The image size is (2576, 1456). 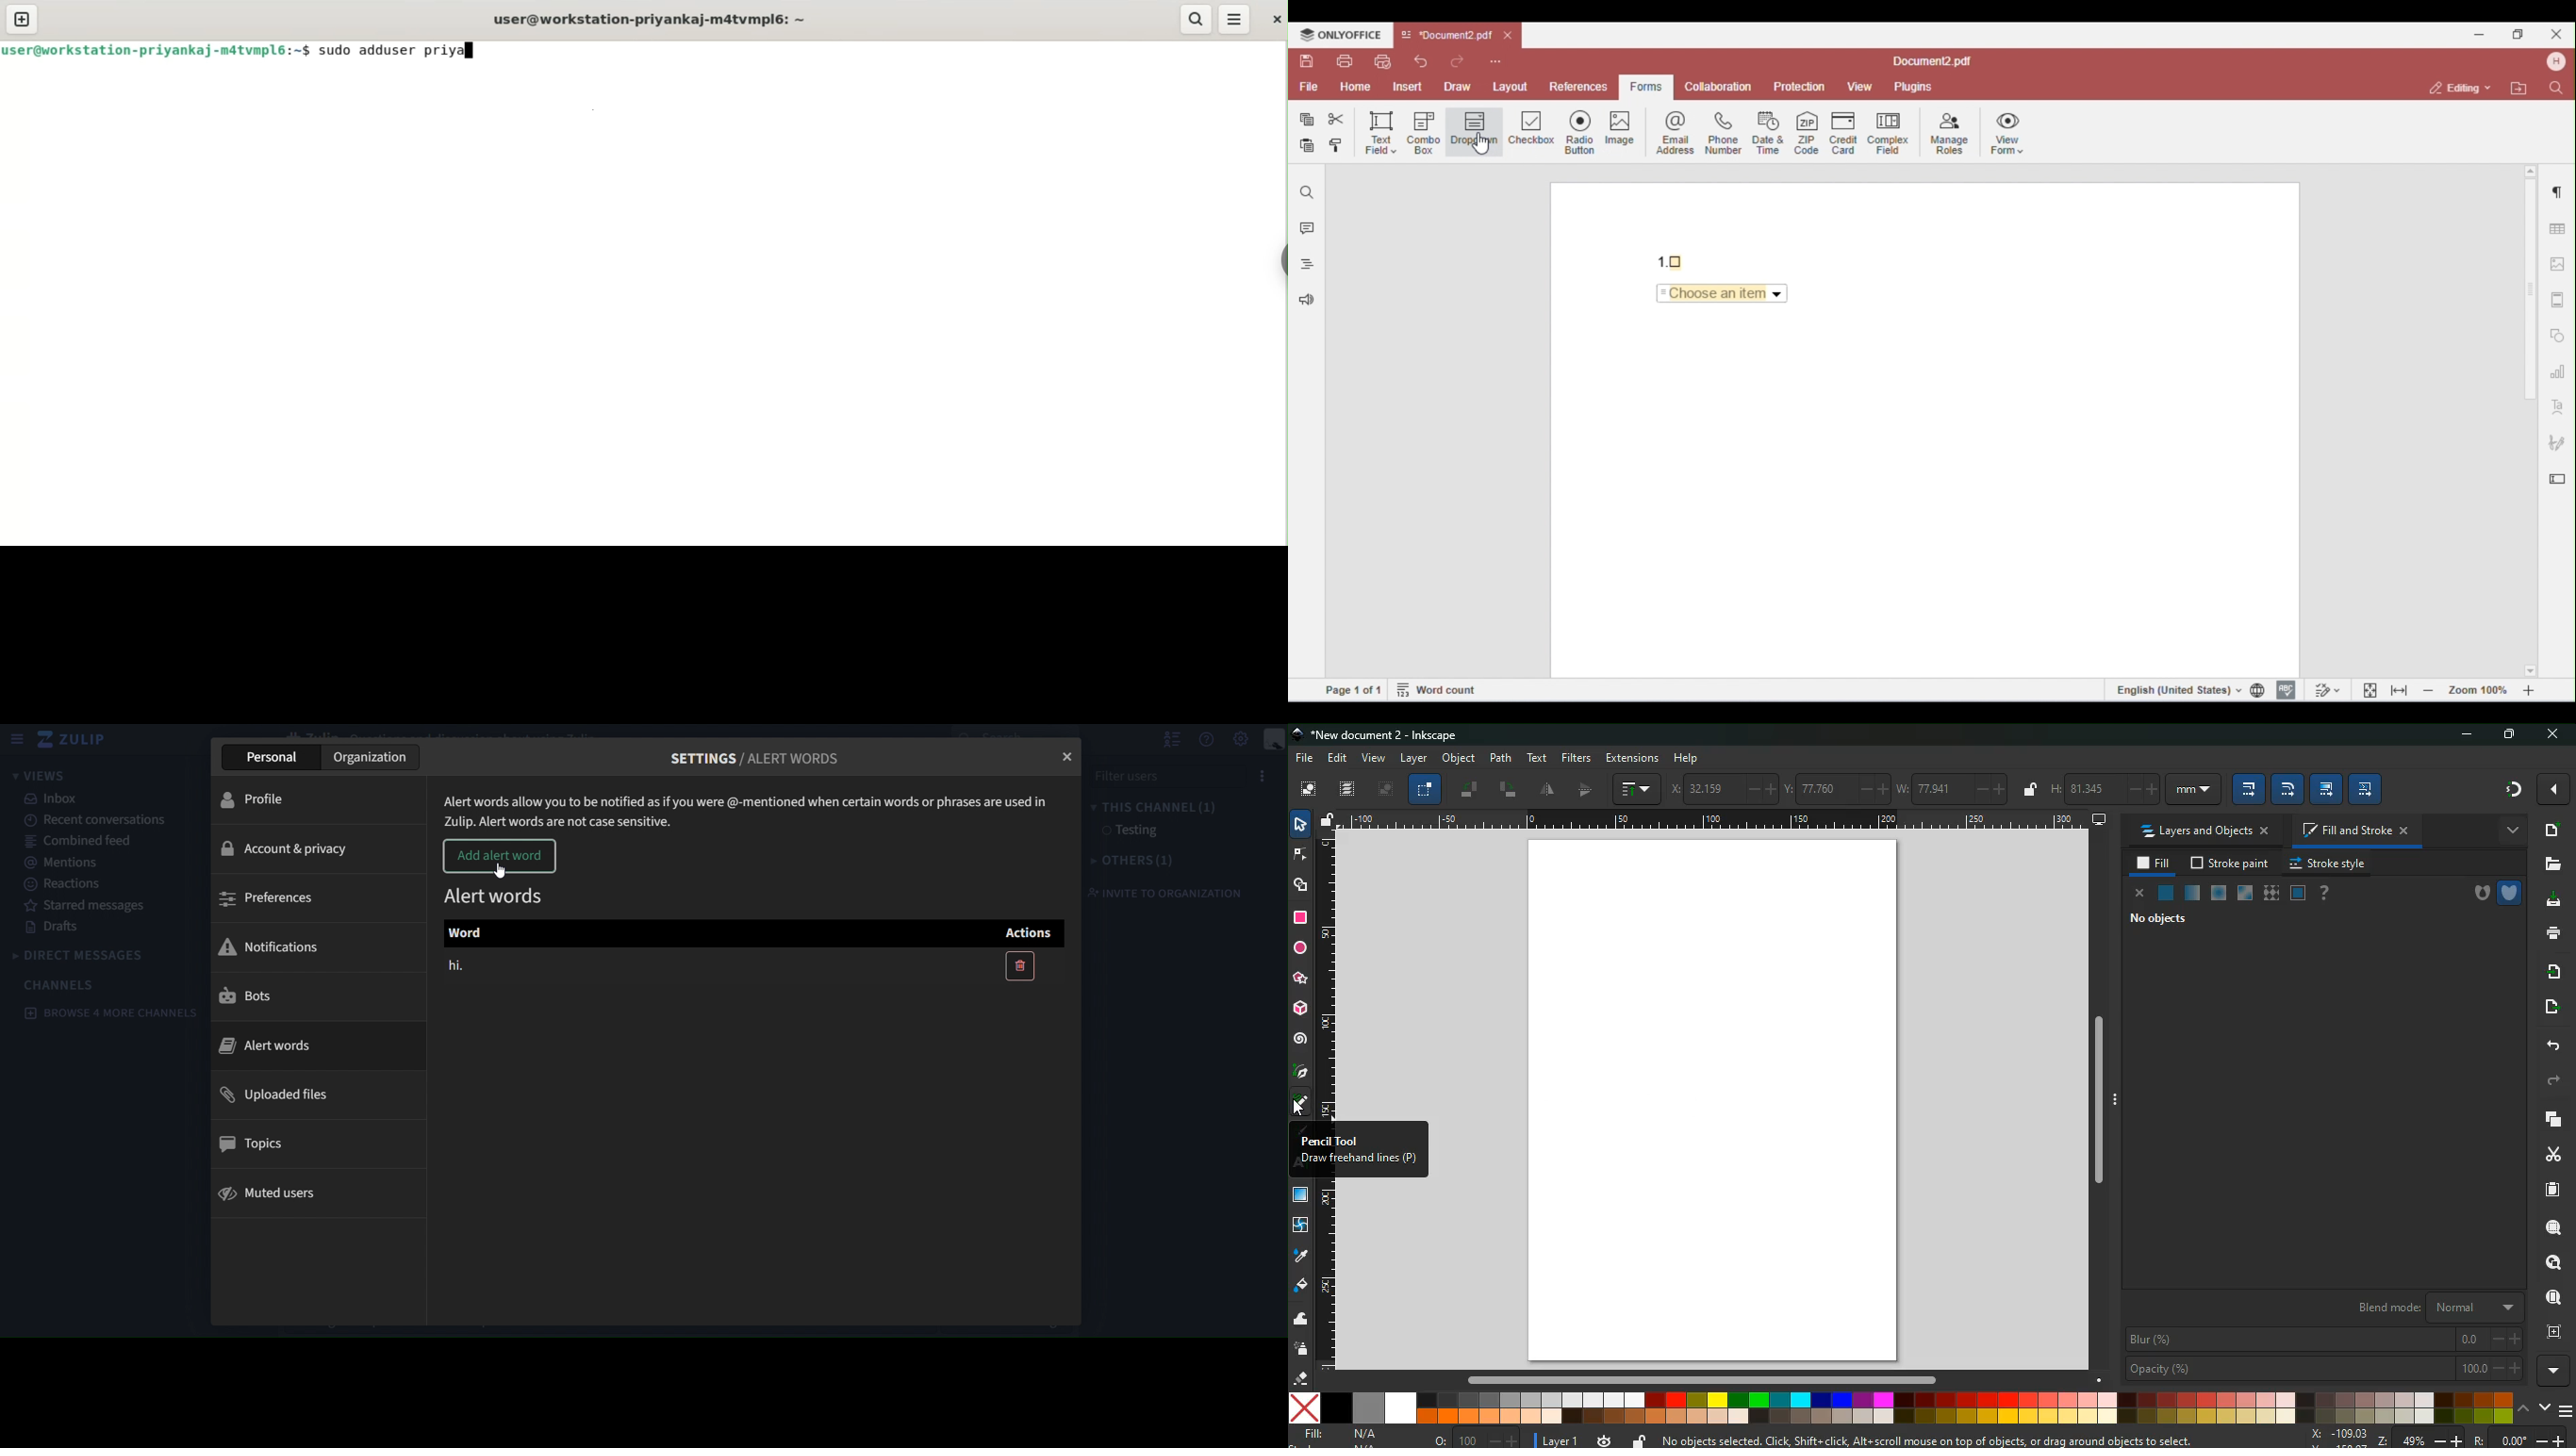 What do you see at coordinates (1301, 1286) in the screenshot?
I see `fill` at bounding box center [1301, 1286].